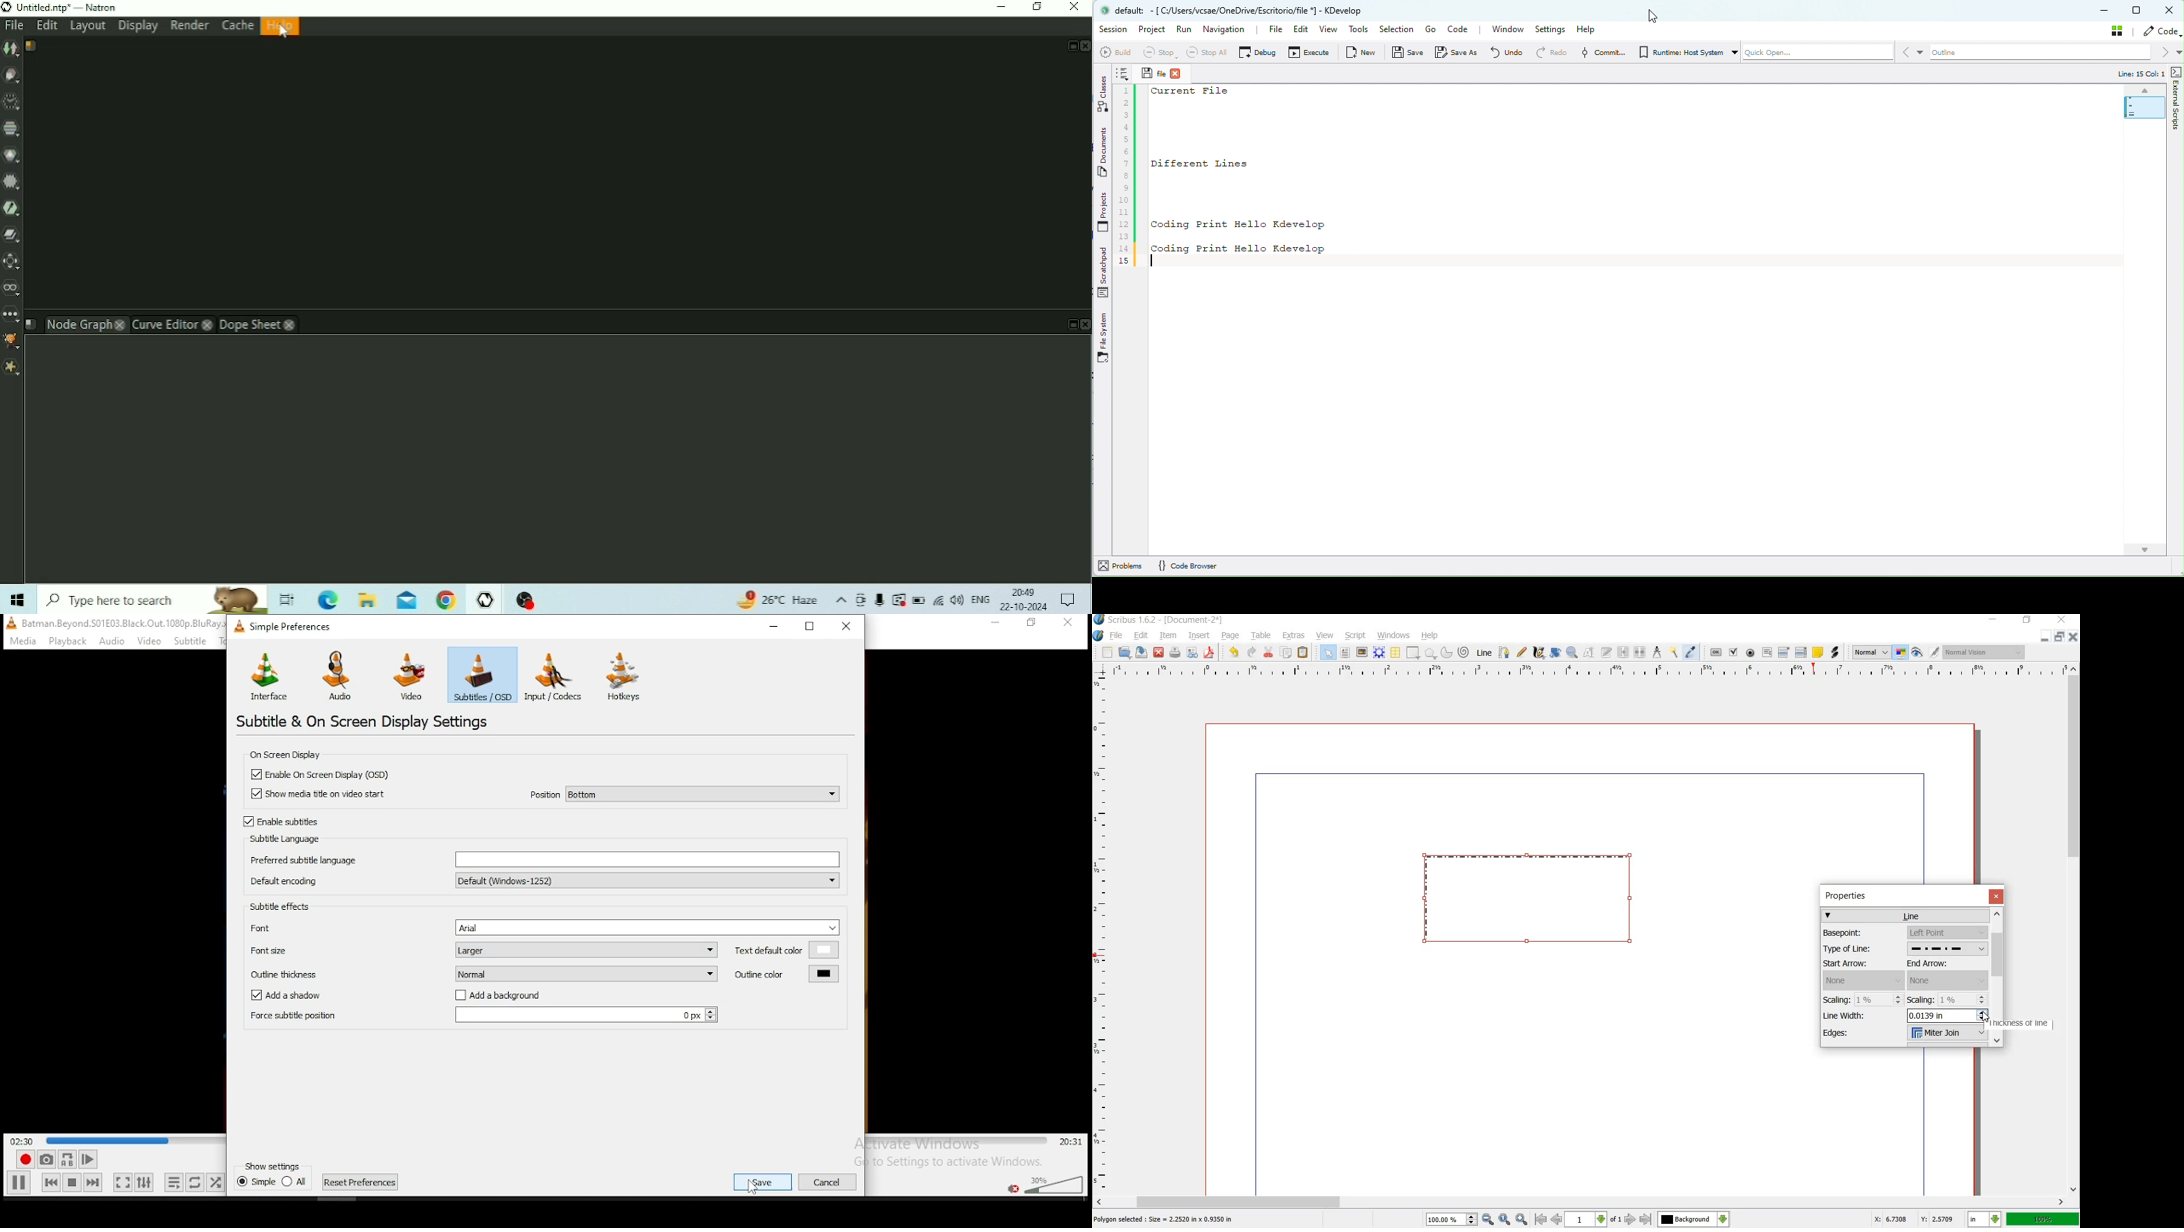 The image size is (2184, 1232). I want to click on SAVE, so click(1140, 652).